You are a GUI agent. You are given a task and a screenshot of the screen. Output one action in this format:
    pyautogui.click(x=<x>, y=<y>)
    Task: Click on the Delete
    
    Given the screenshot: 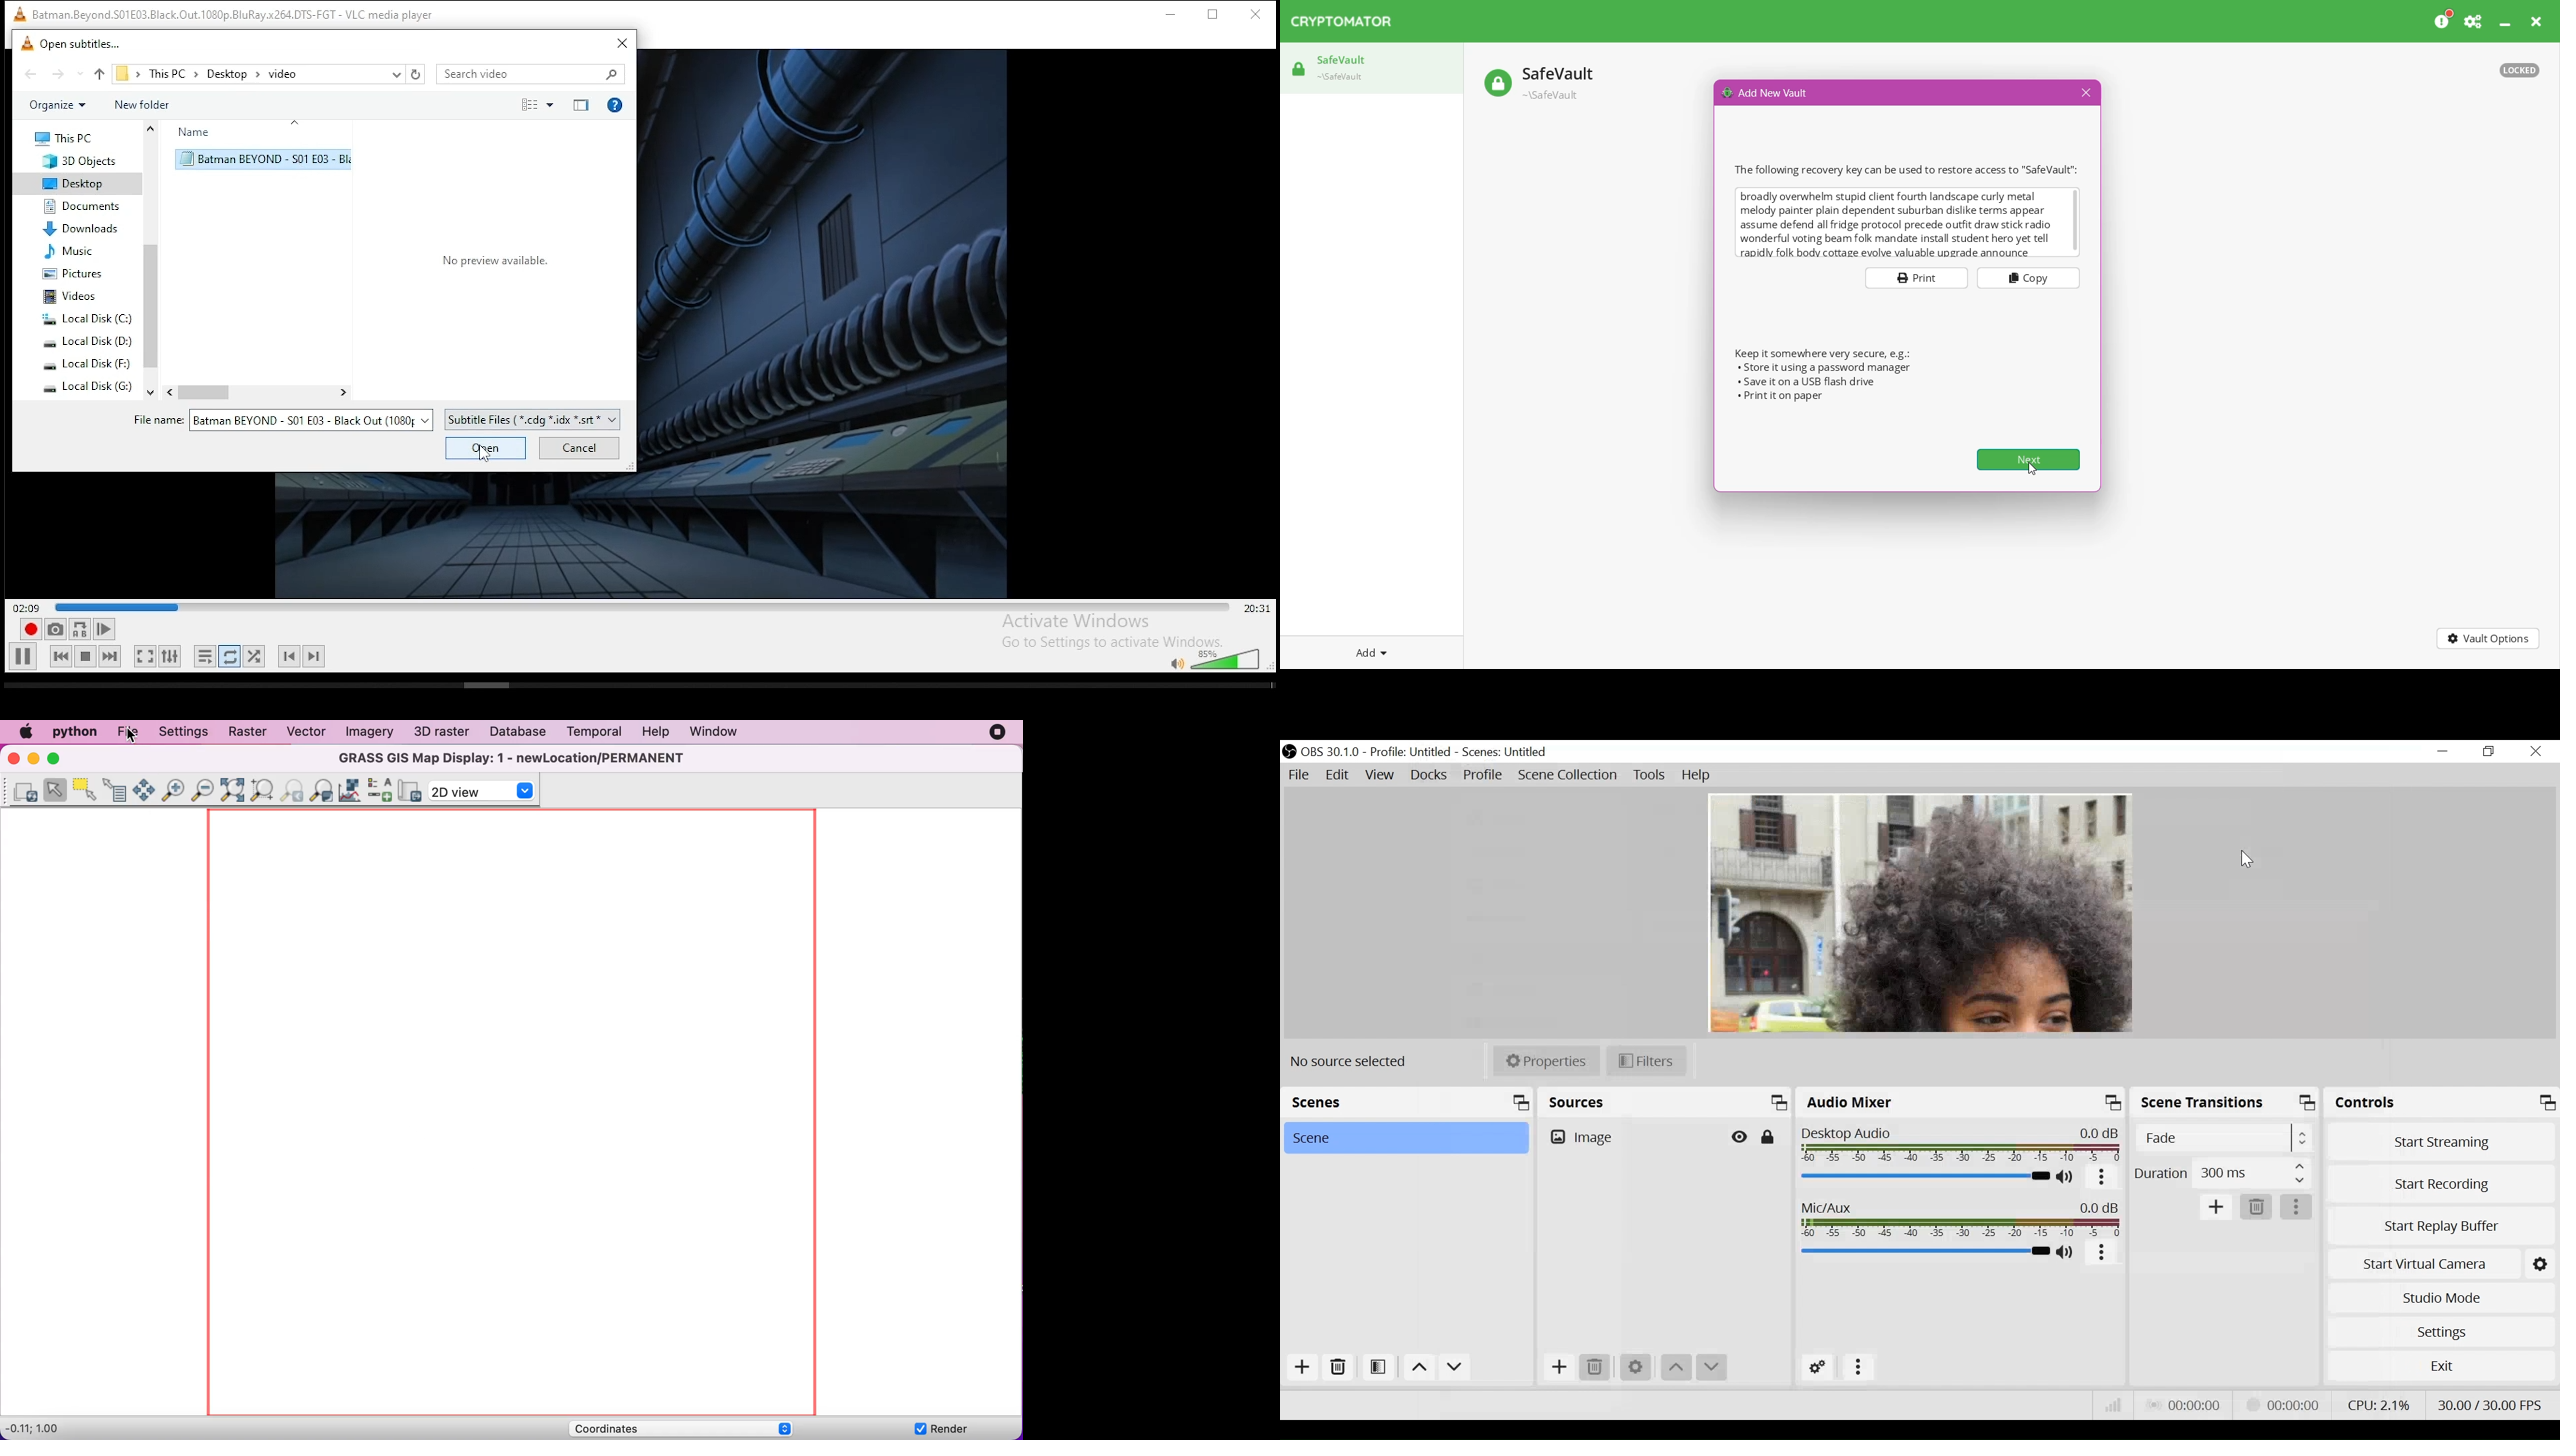 What is the action you would take?
    pyautogui.click(x=1595, y=1367)
    